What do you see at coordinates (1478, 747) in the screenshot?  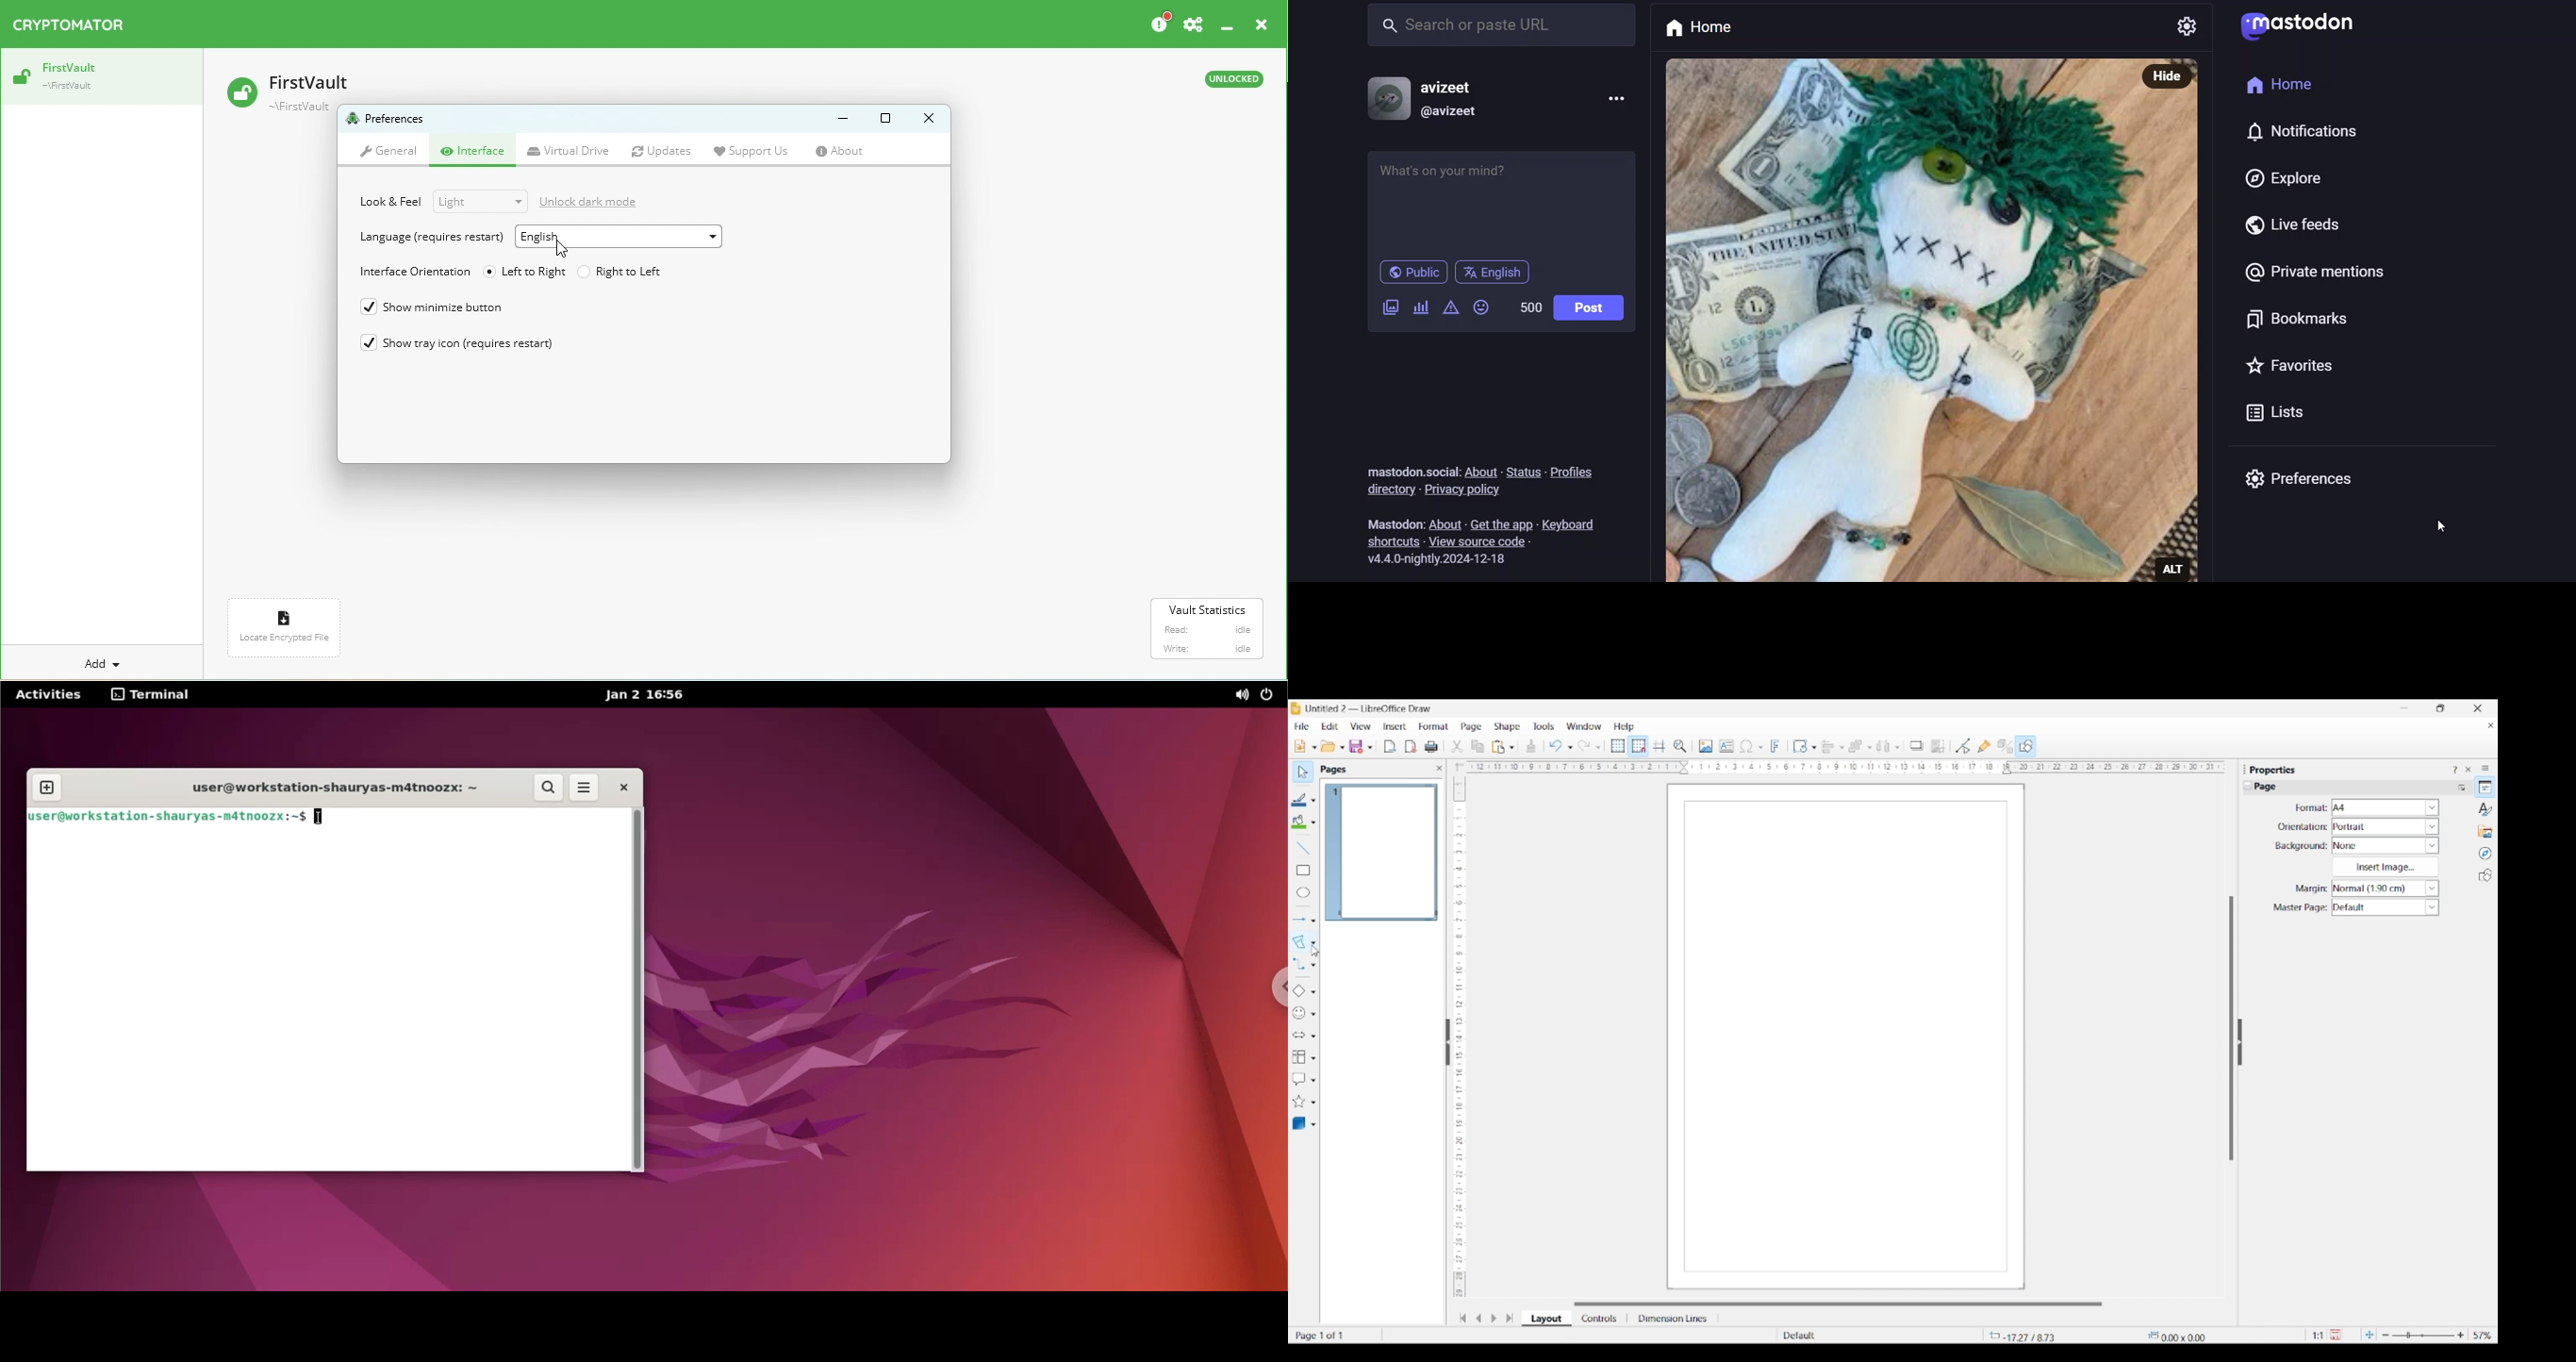 I see `Selected copy options` at bounding box center [1478, 747].